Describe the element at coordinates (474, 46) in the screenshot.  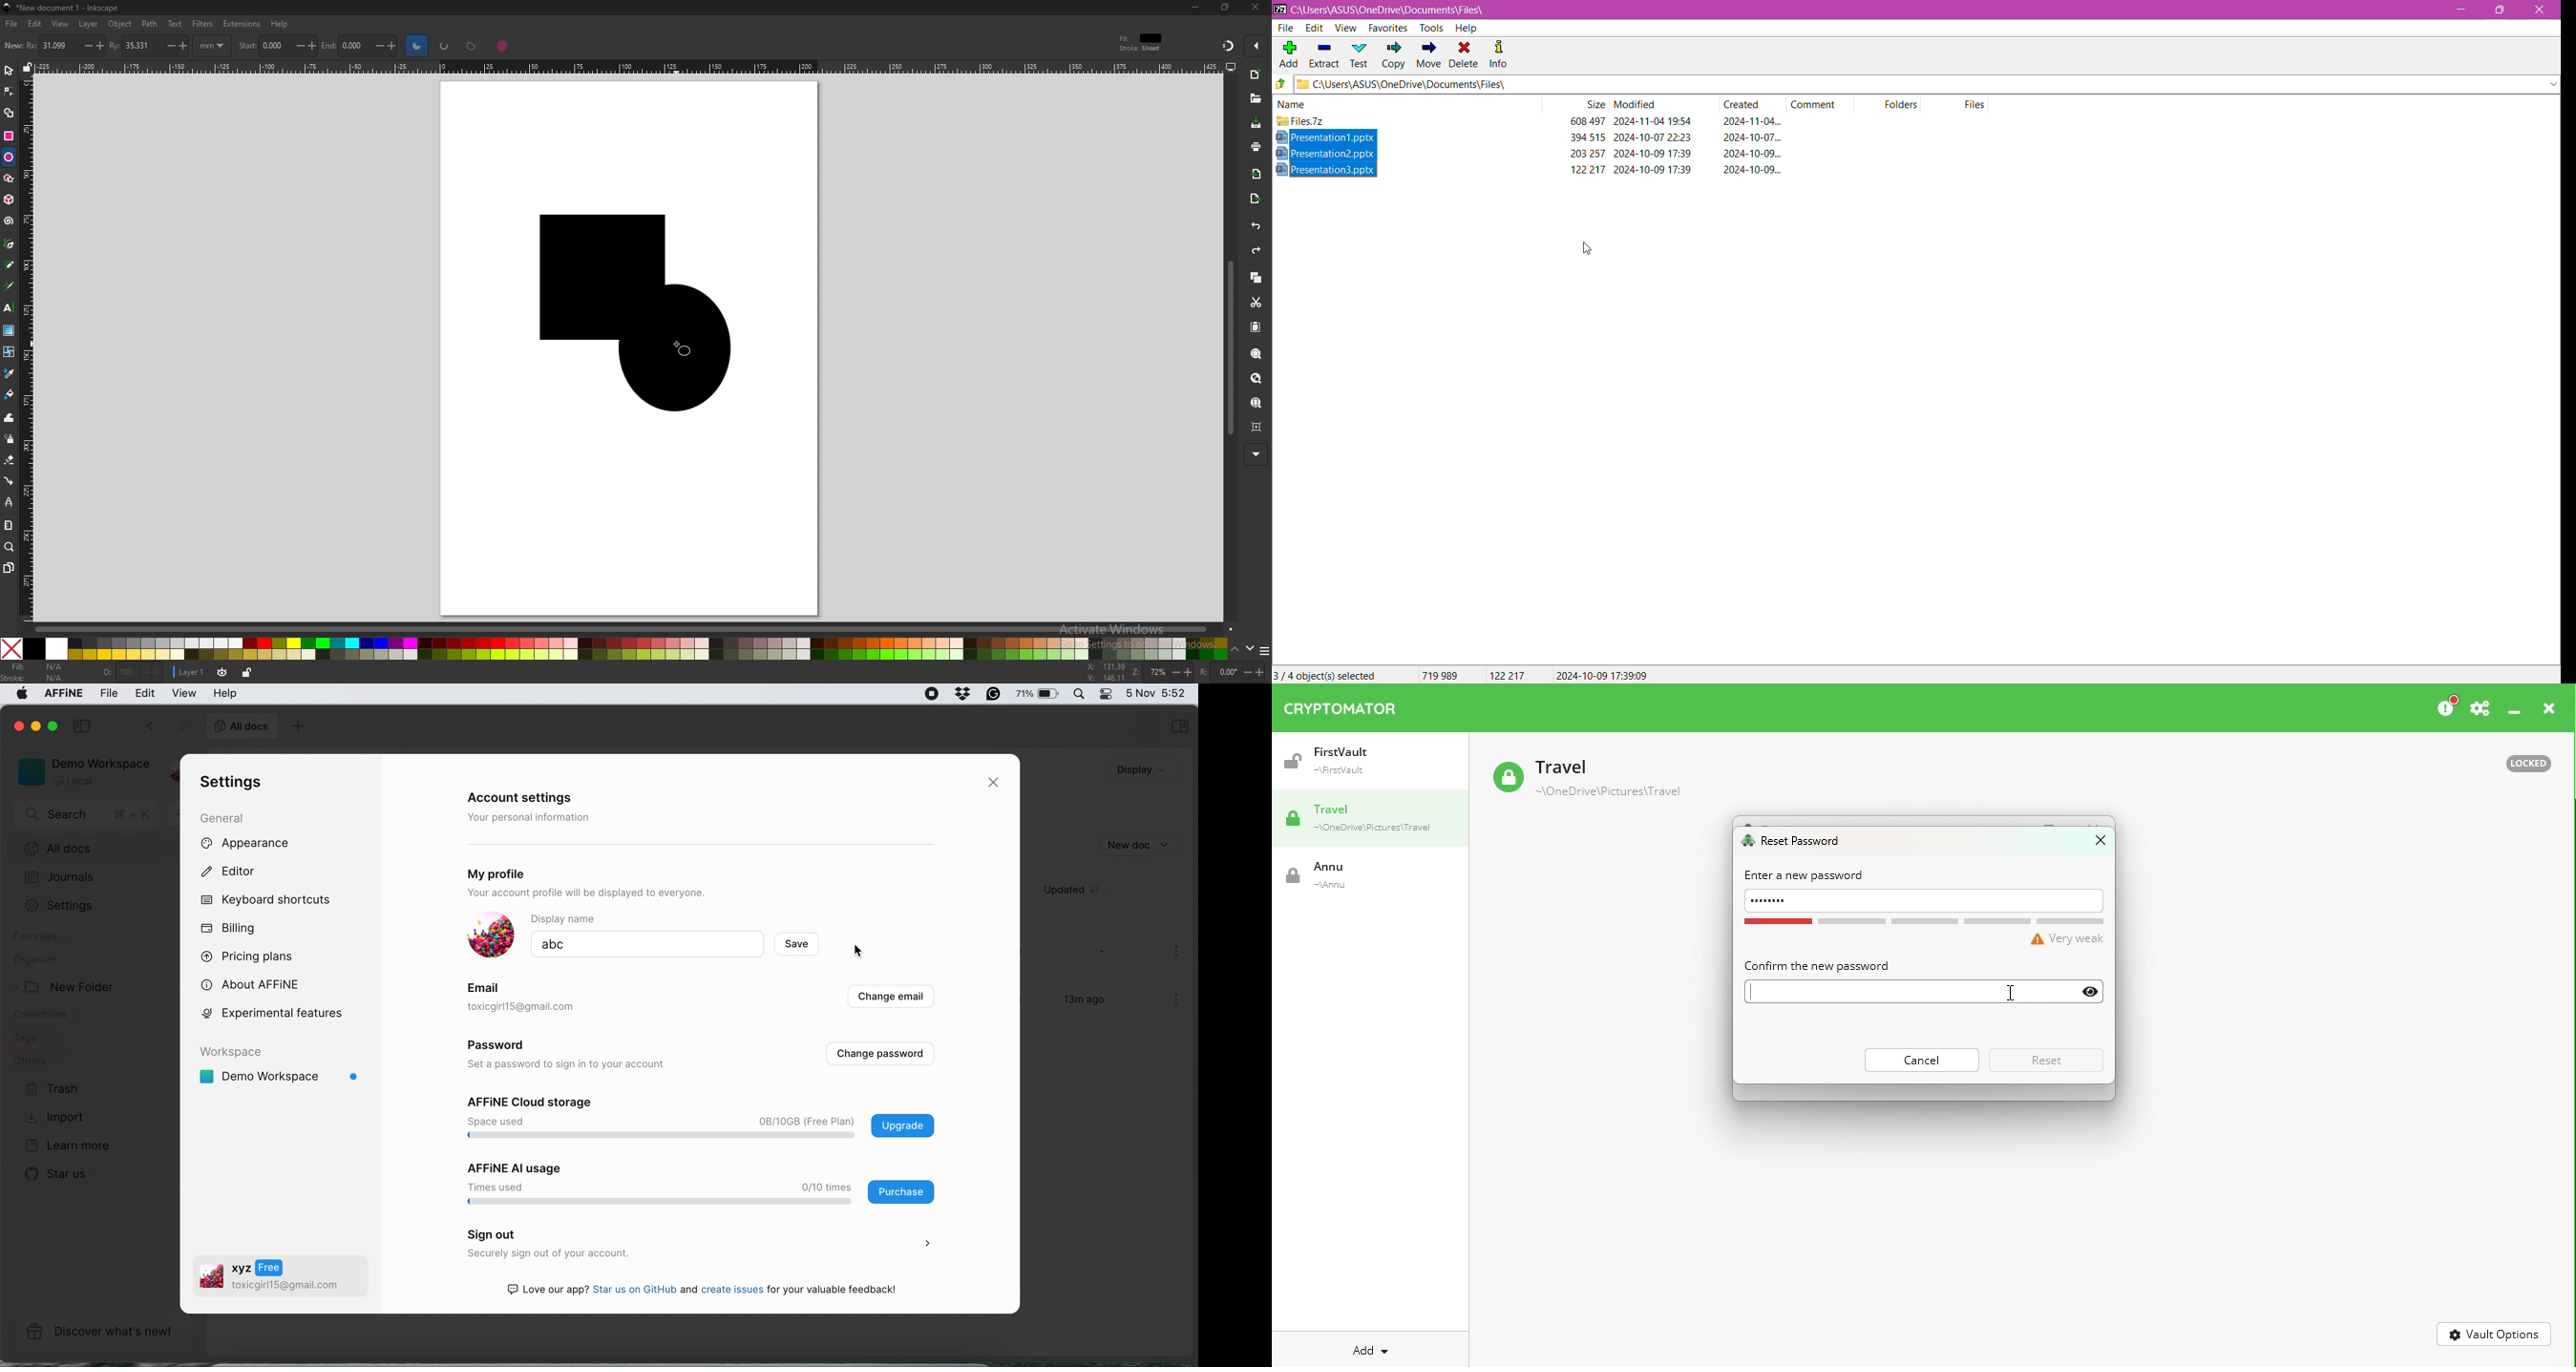
I see `chord` at that location.